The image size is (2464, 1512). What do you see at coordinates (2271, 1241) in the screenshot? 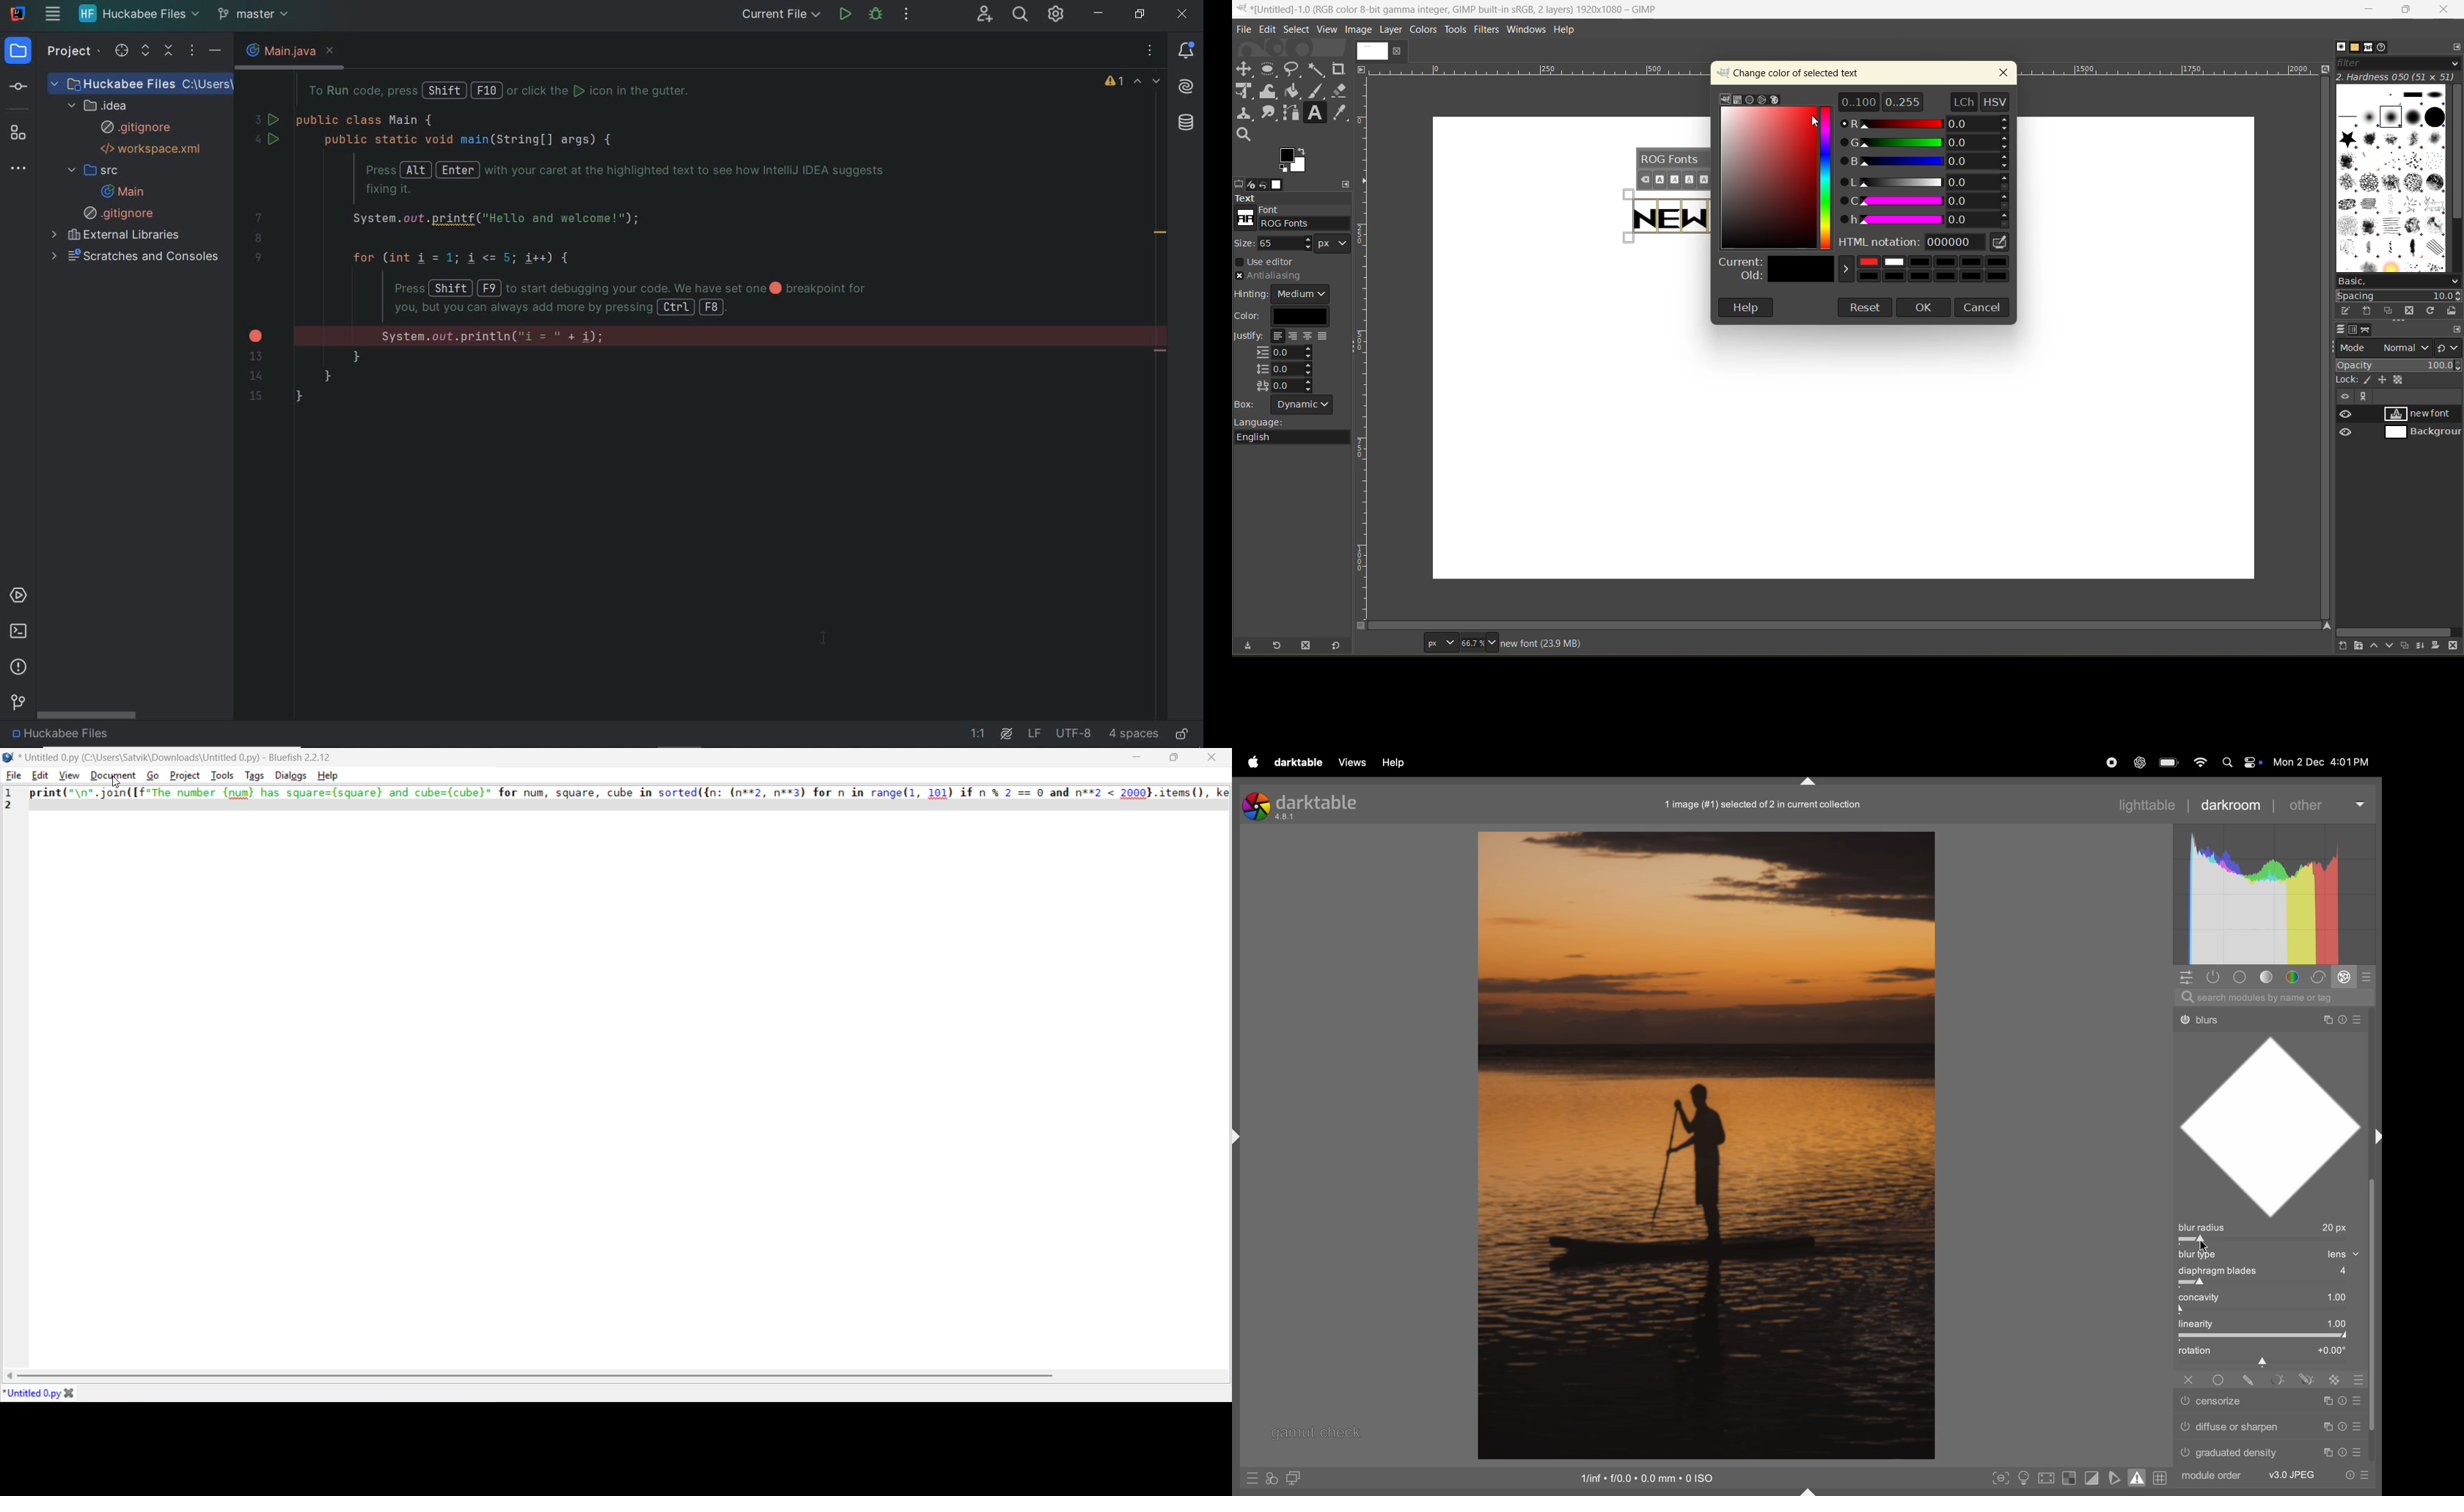
I see `toggle bar` at bounding box center [2271, 1241].